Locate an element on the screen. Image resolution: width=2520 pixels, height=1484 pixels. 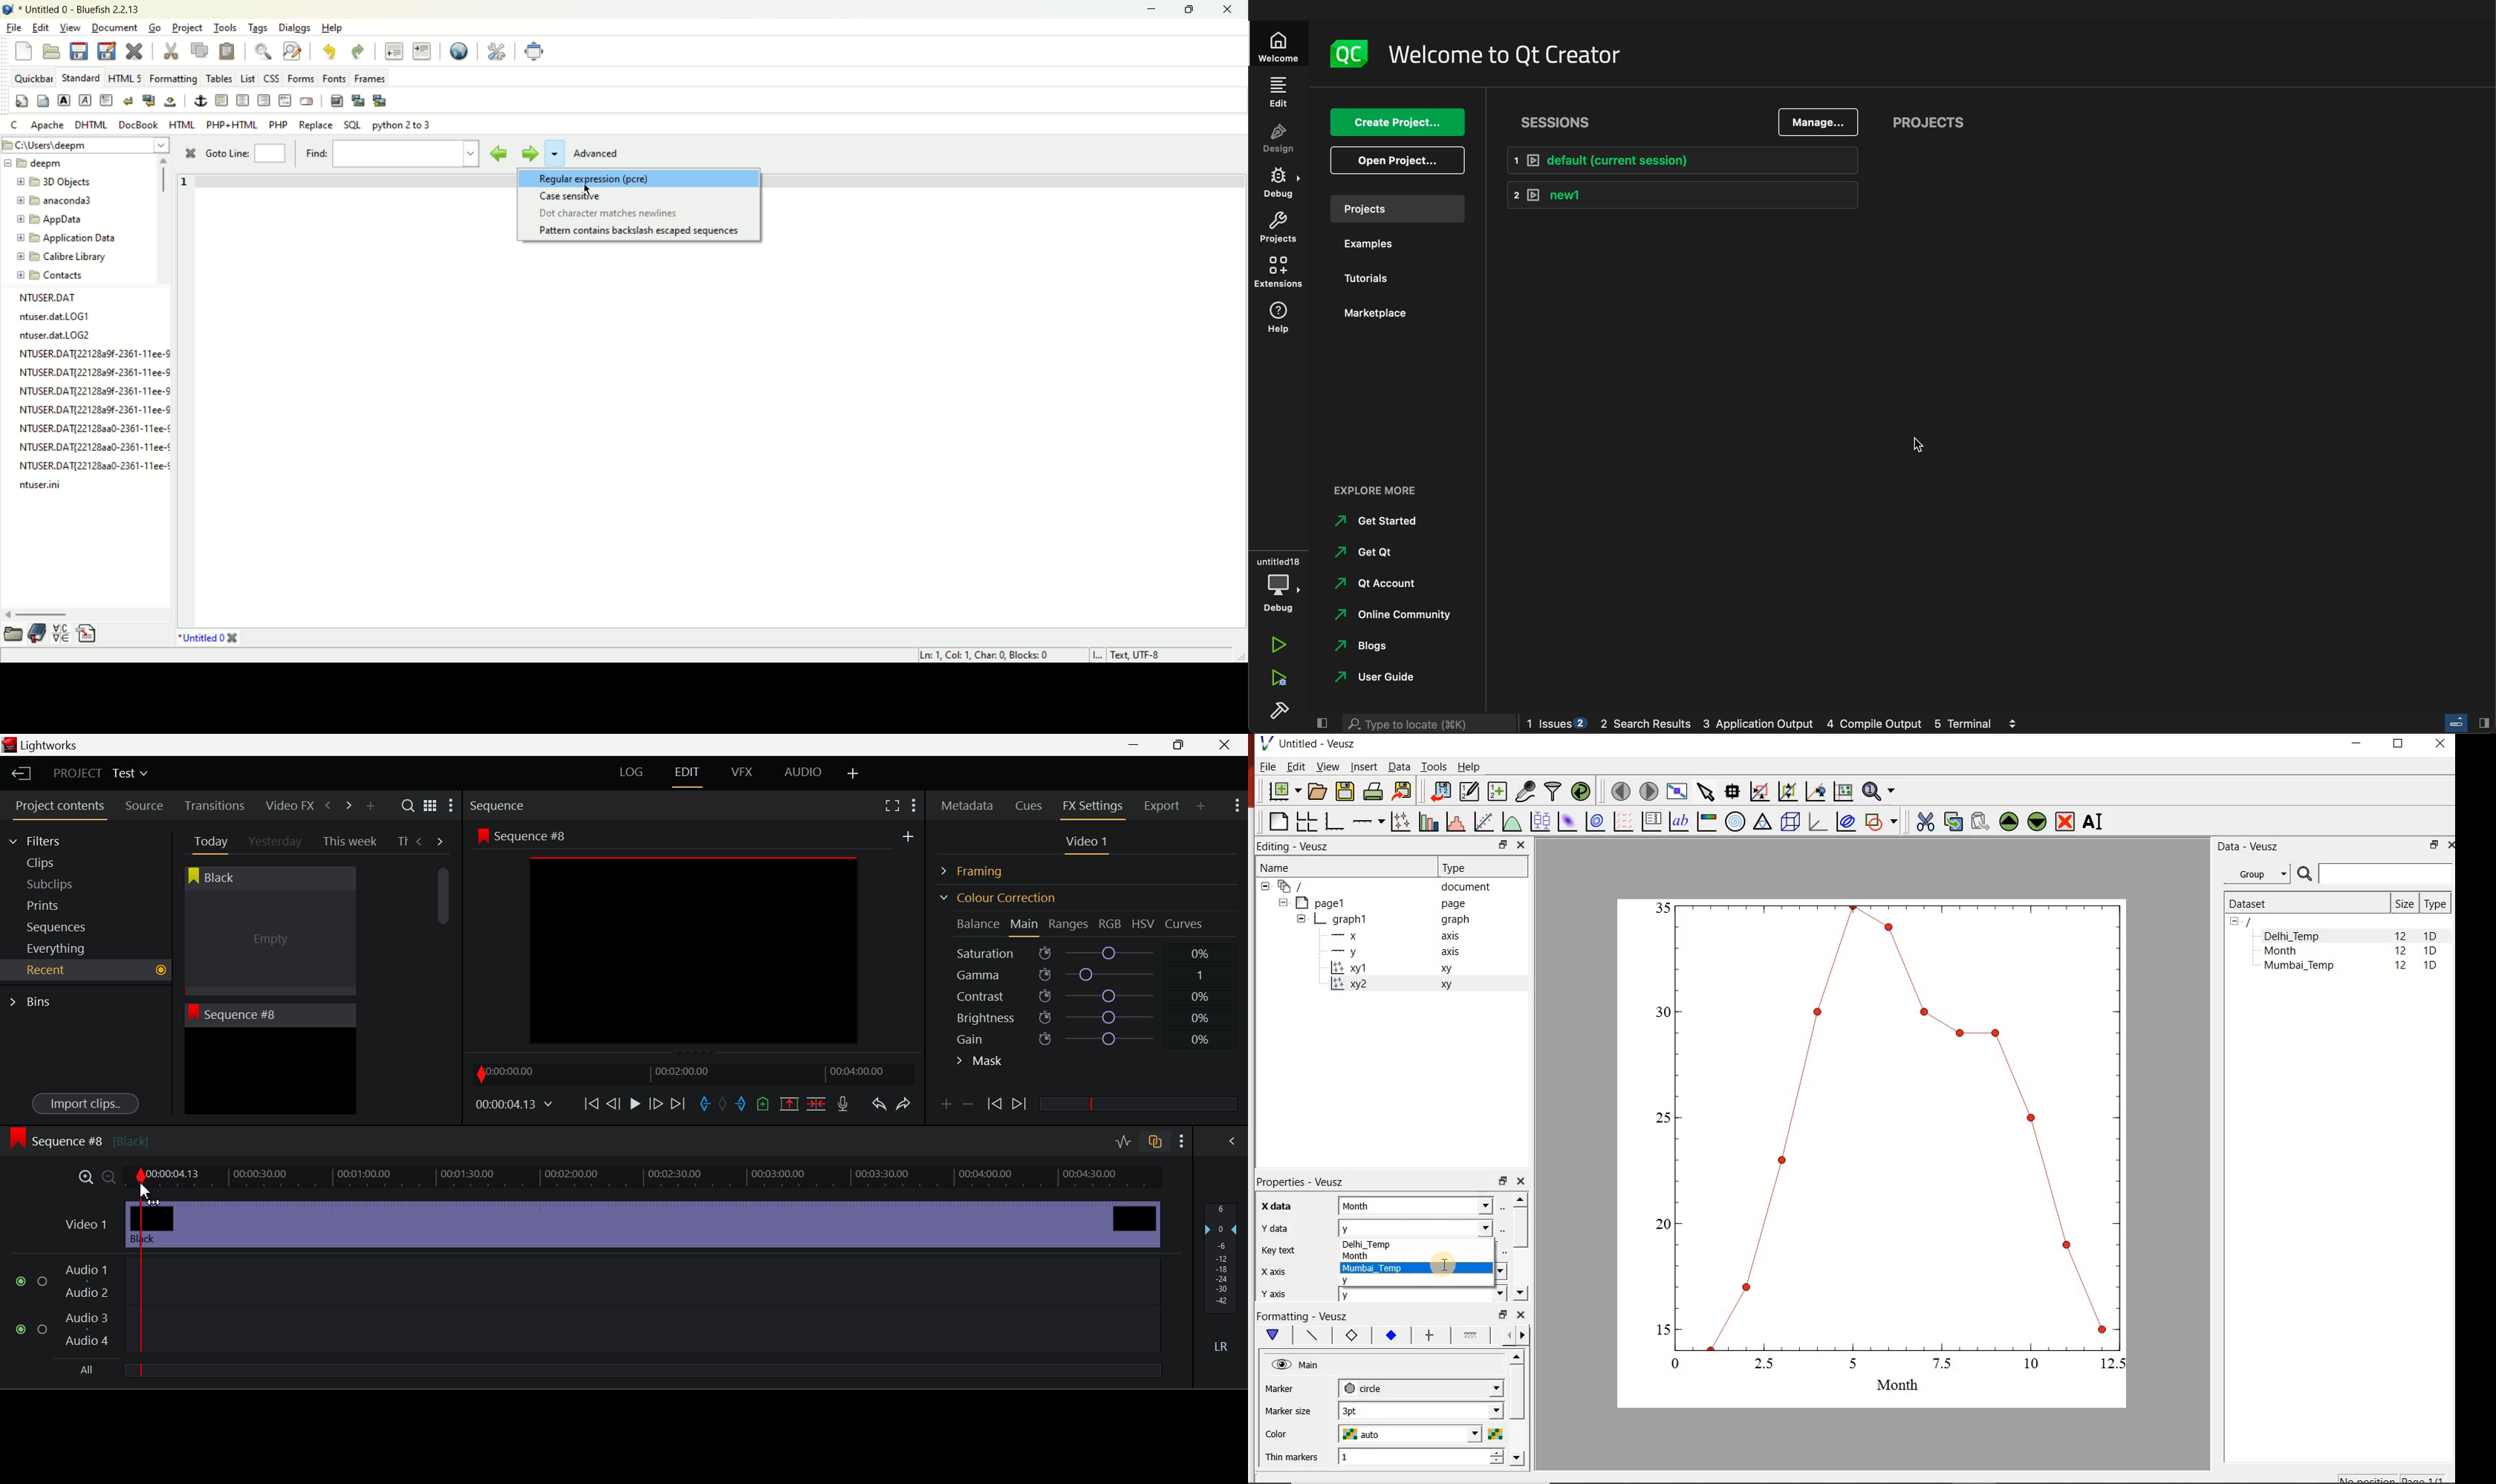
click to reset graph axes is located at coordinates (1843, 792).